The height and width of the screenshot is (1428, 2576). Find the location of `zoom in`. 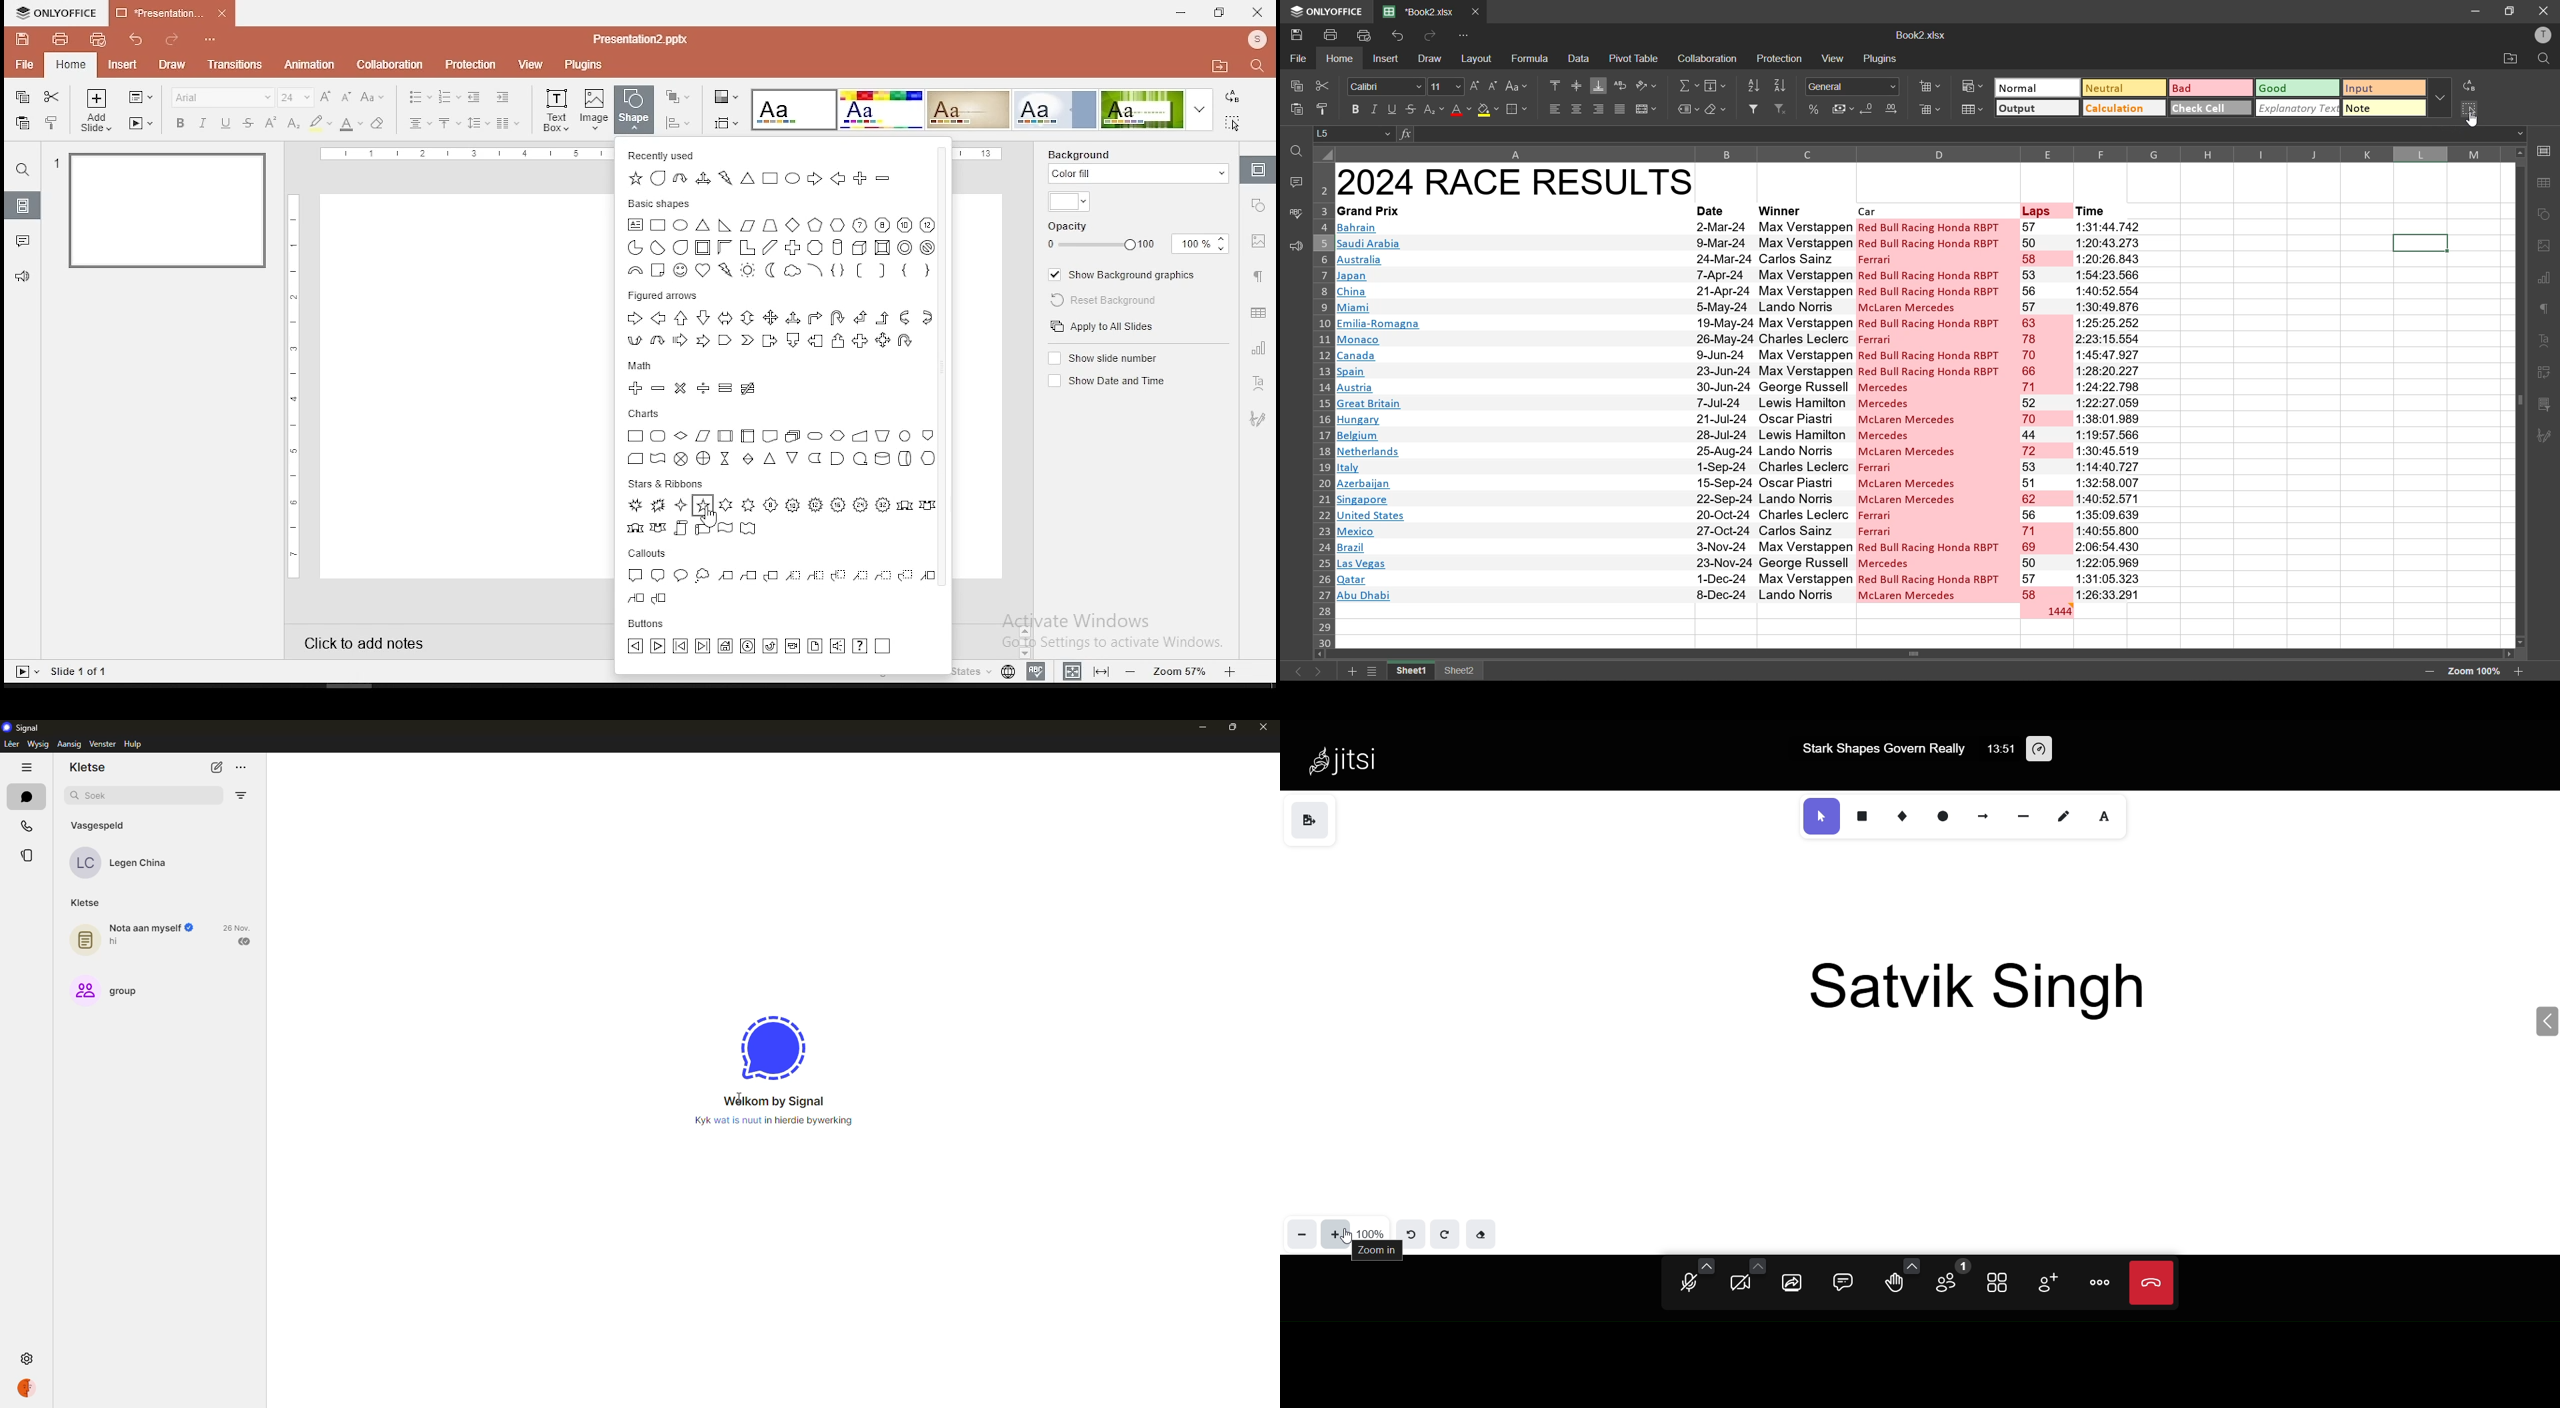

zoom in is located at coordinates (1230, 669).